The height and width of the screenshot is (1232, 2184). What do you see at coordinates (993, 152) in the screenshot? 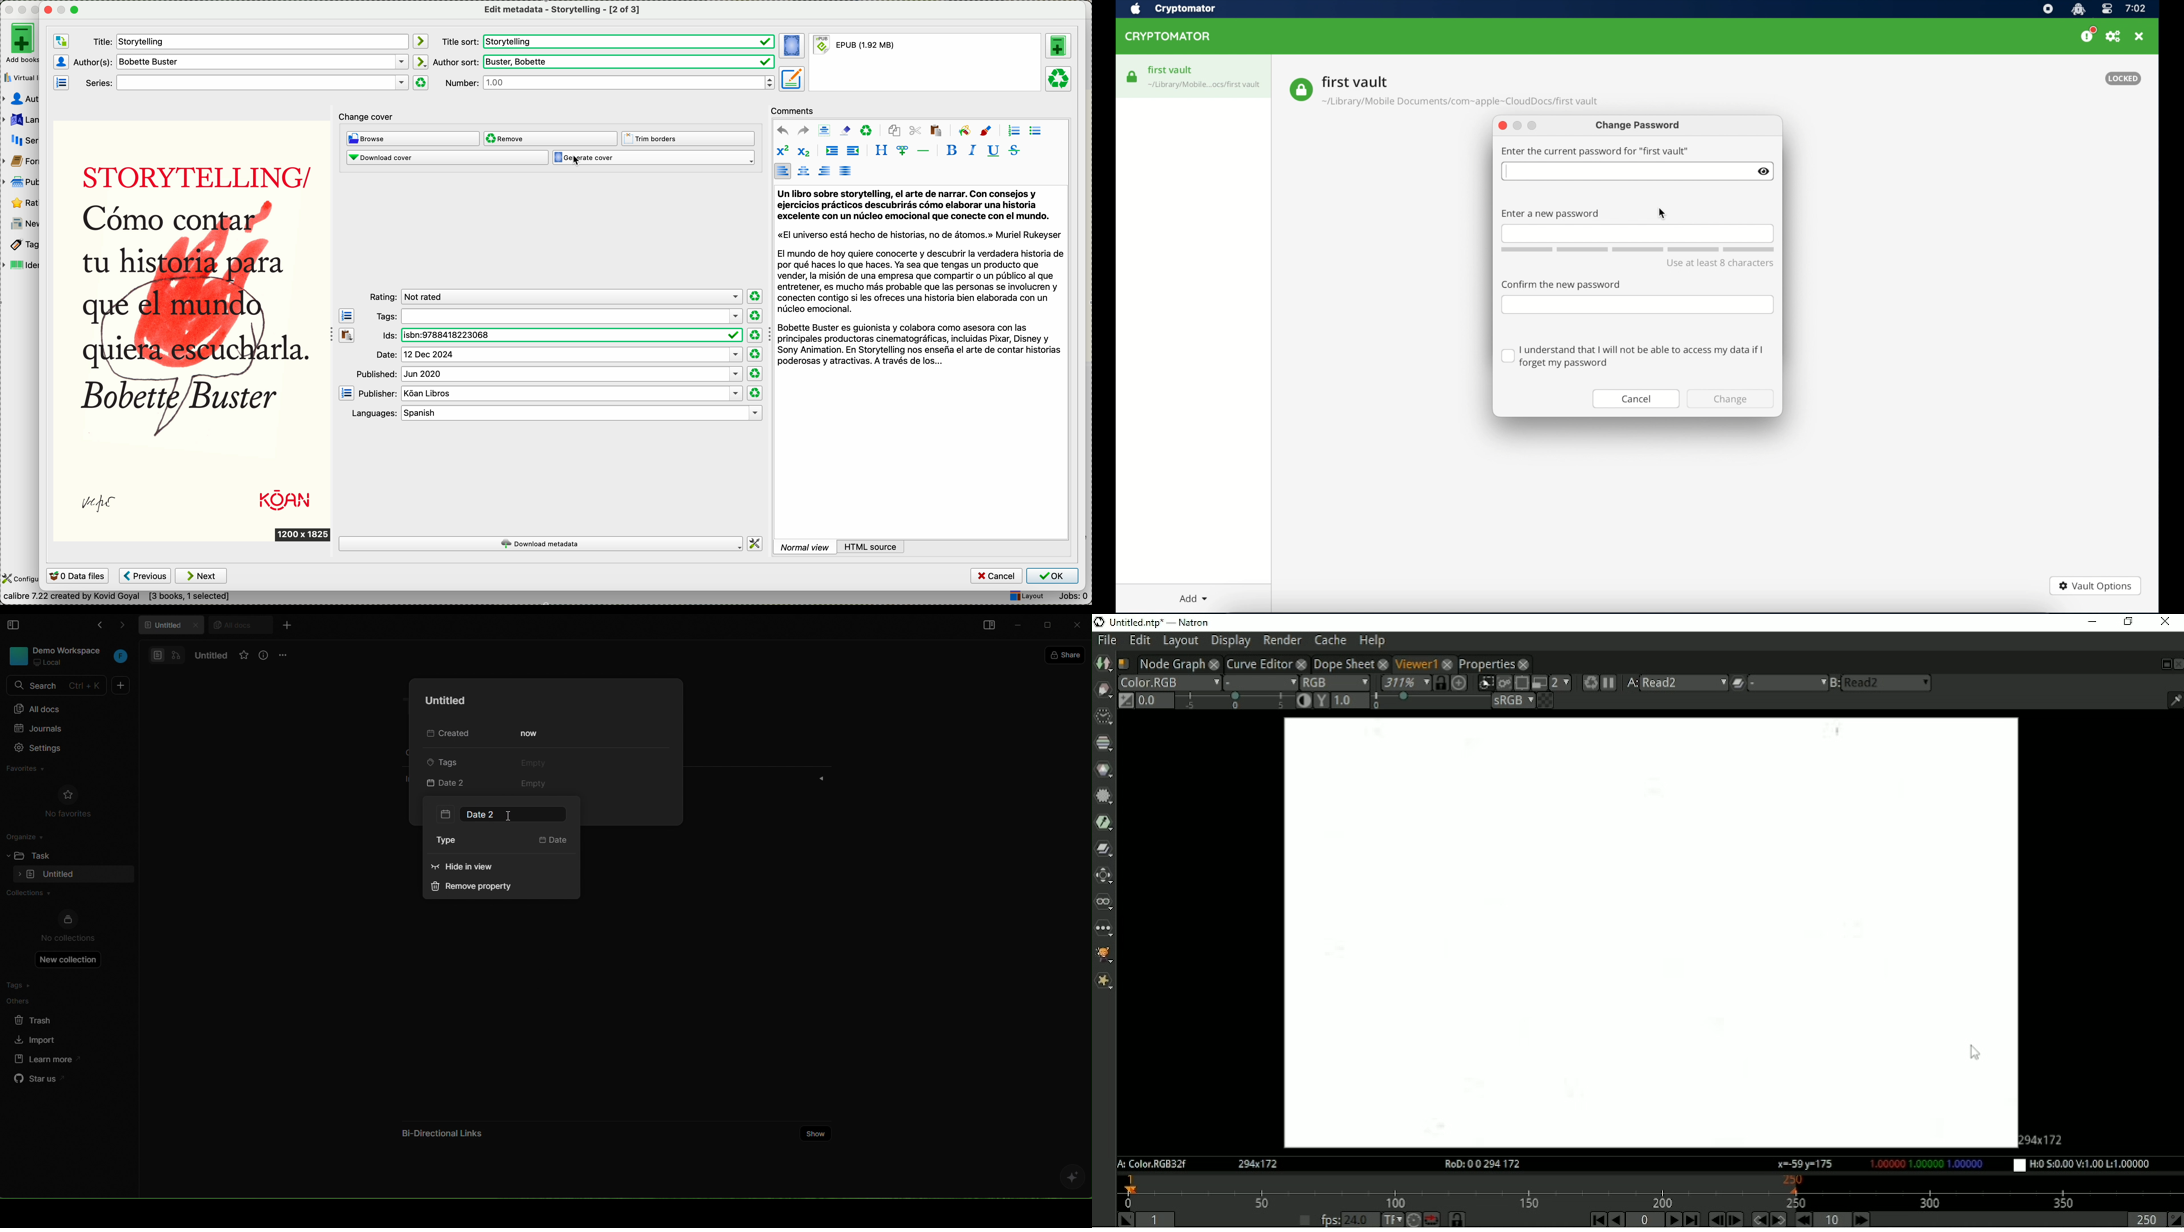
I see `underline` at bounding box center [993, 152].